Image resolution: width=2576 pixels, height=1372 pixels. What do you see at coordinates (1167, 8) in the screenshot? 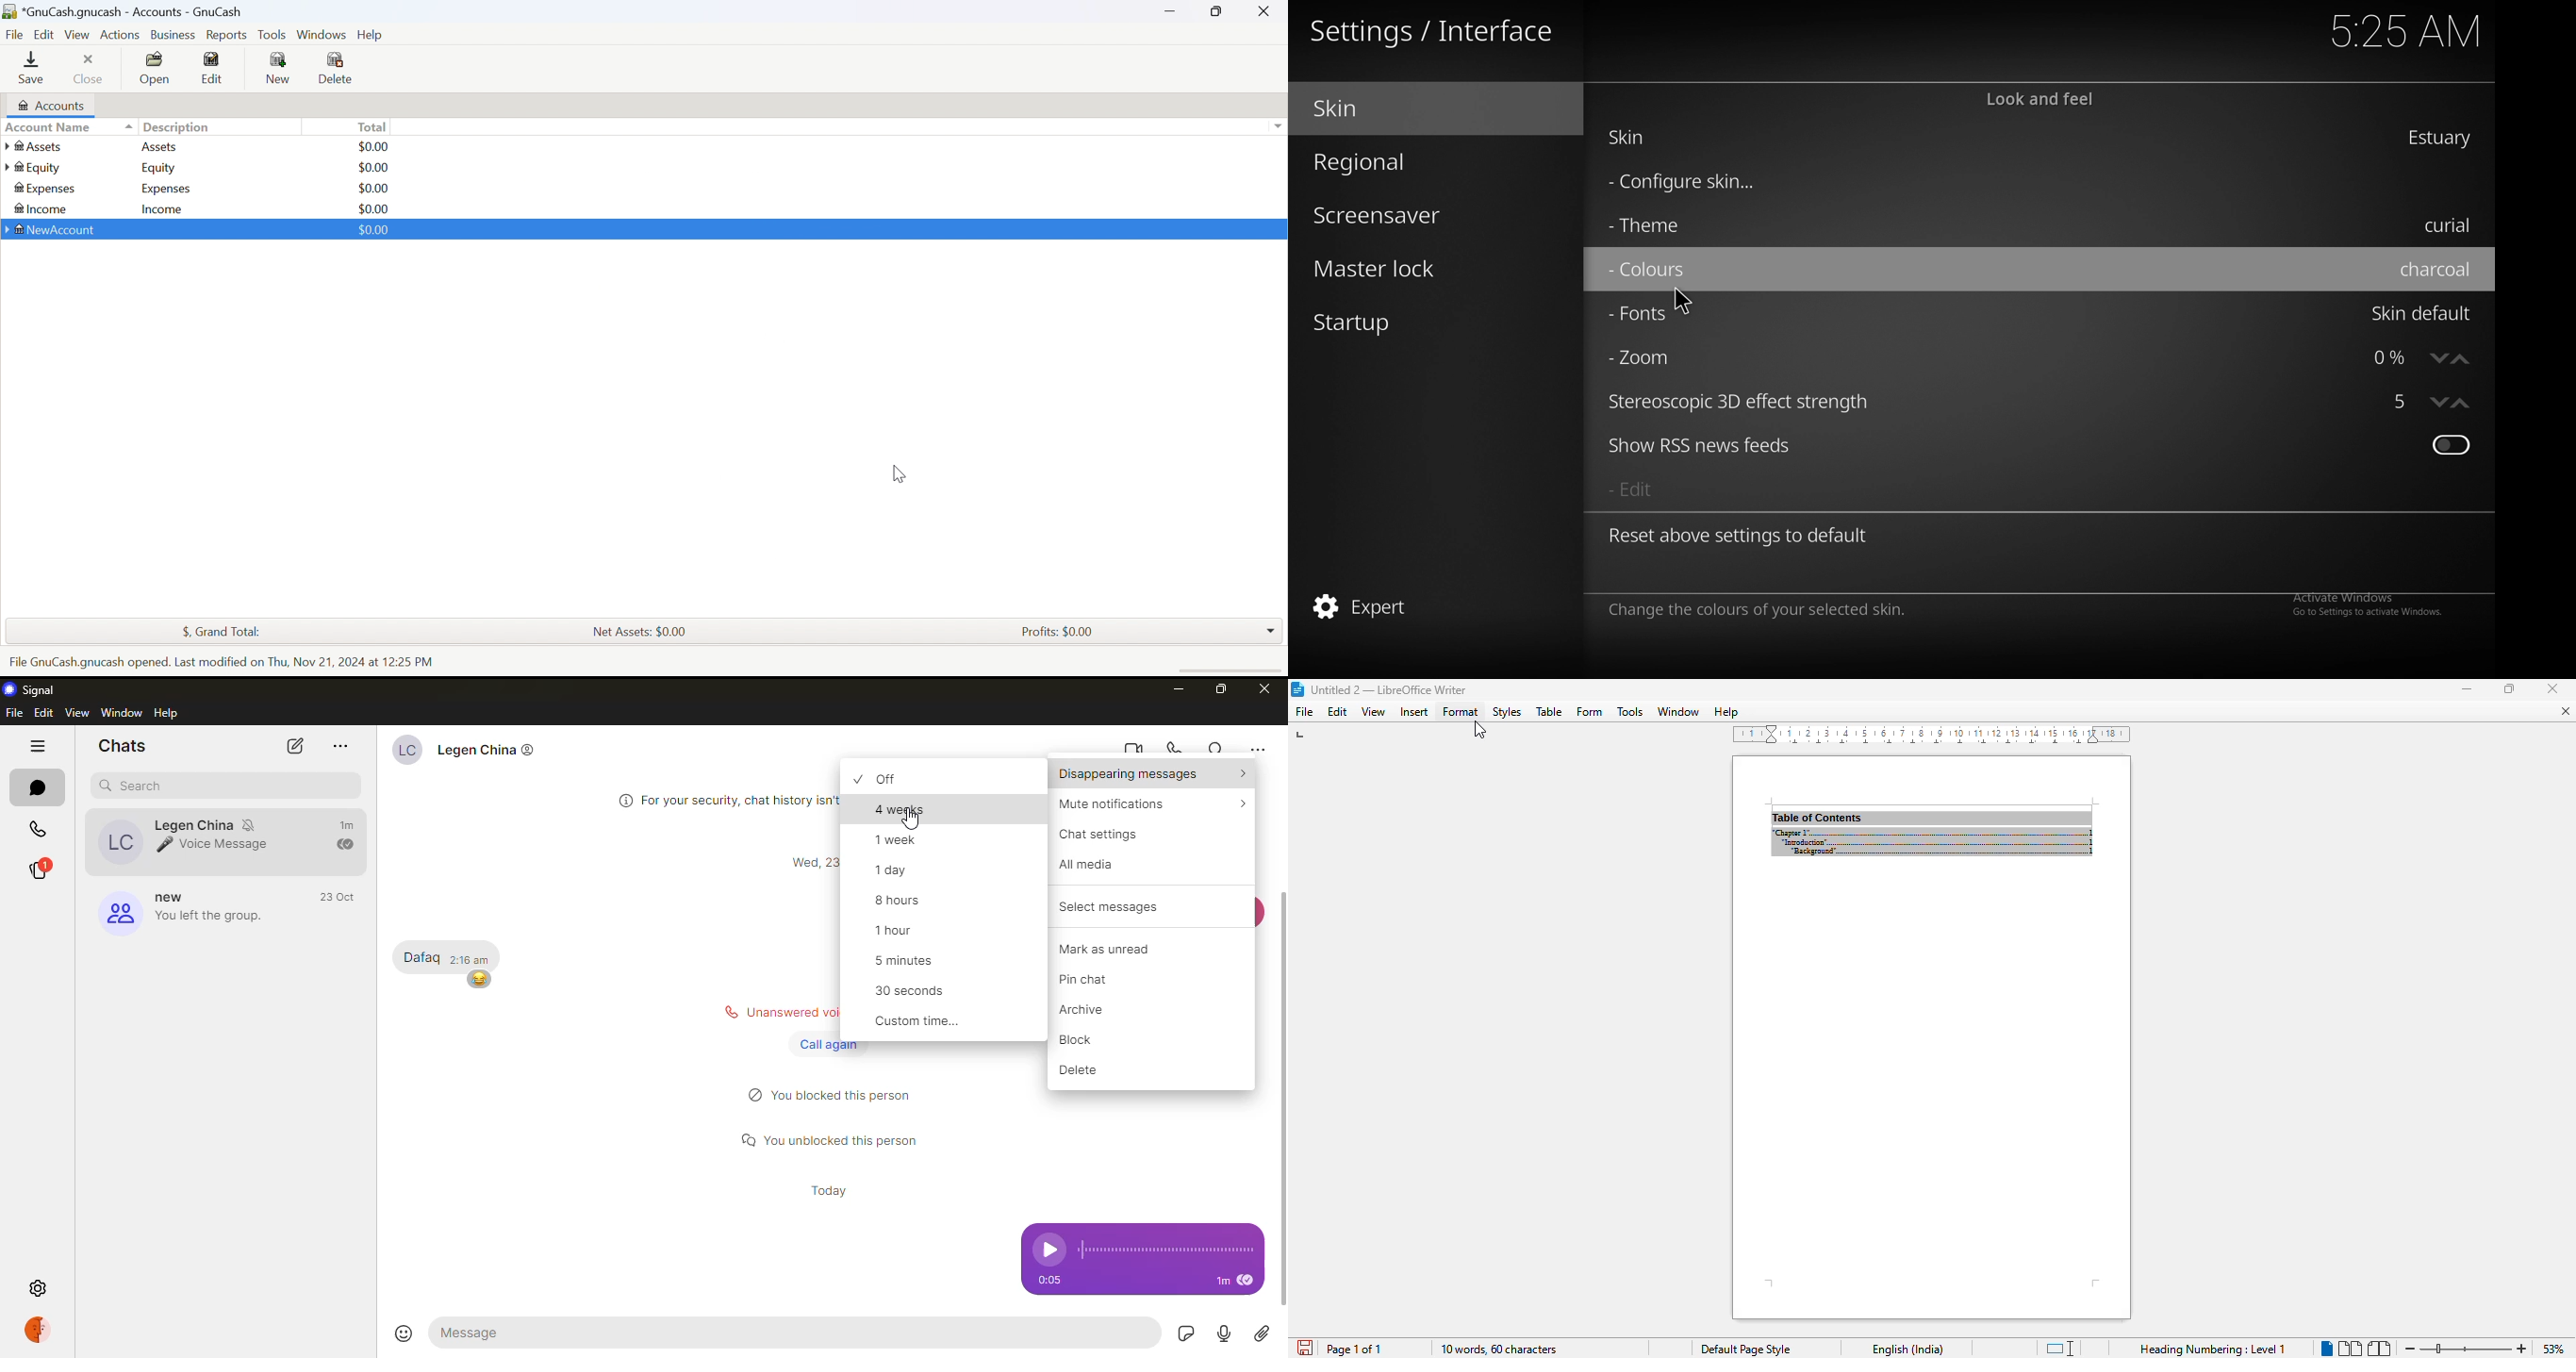
I see `Minimize` at bounding box center [1167, 8].